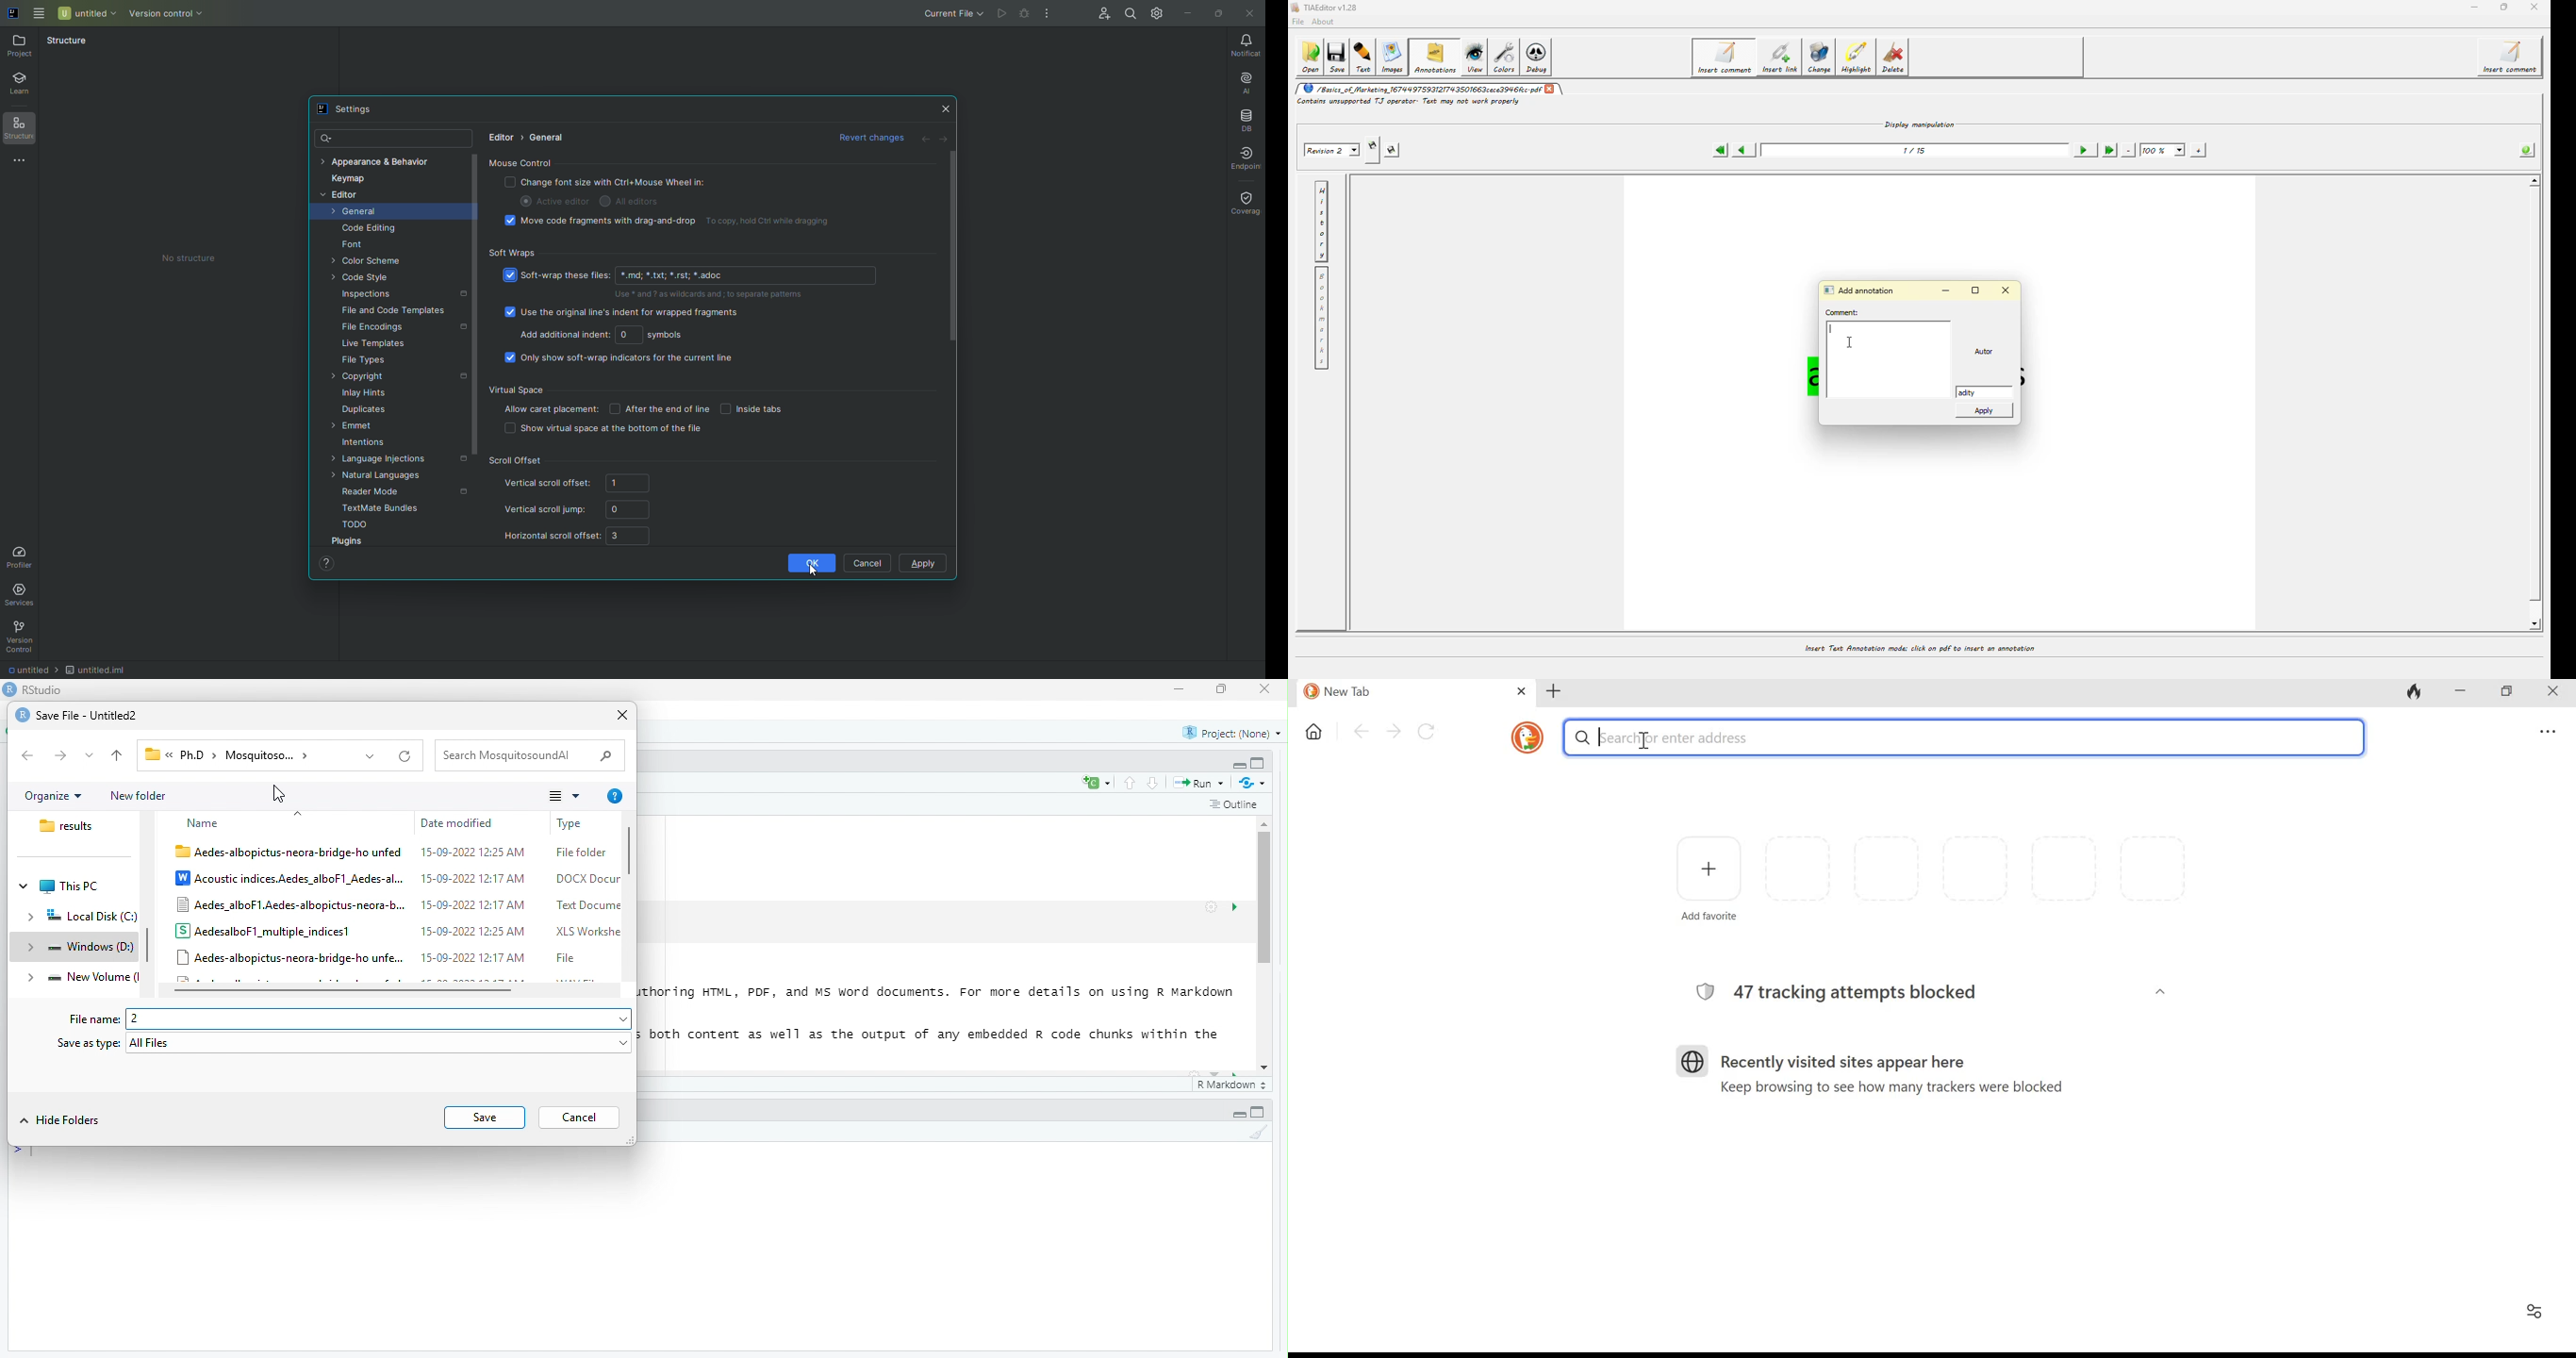  Describe the element at coordinates (398, 905) in the screenshot. I see `Aedes_alboF1.Aedes-albopictus-neora-b... 15-09-2022 12:17AM Text Document` at that location.